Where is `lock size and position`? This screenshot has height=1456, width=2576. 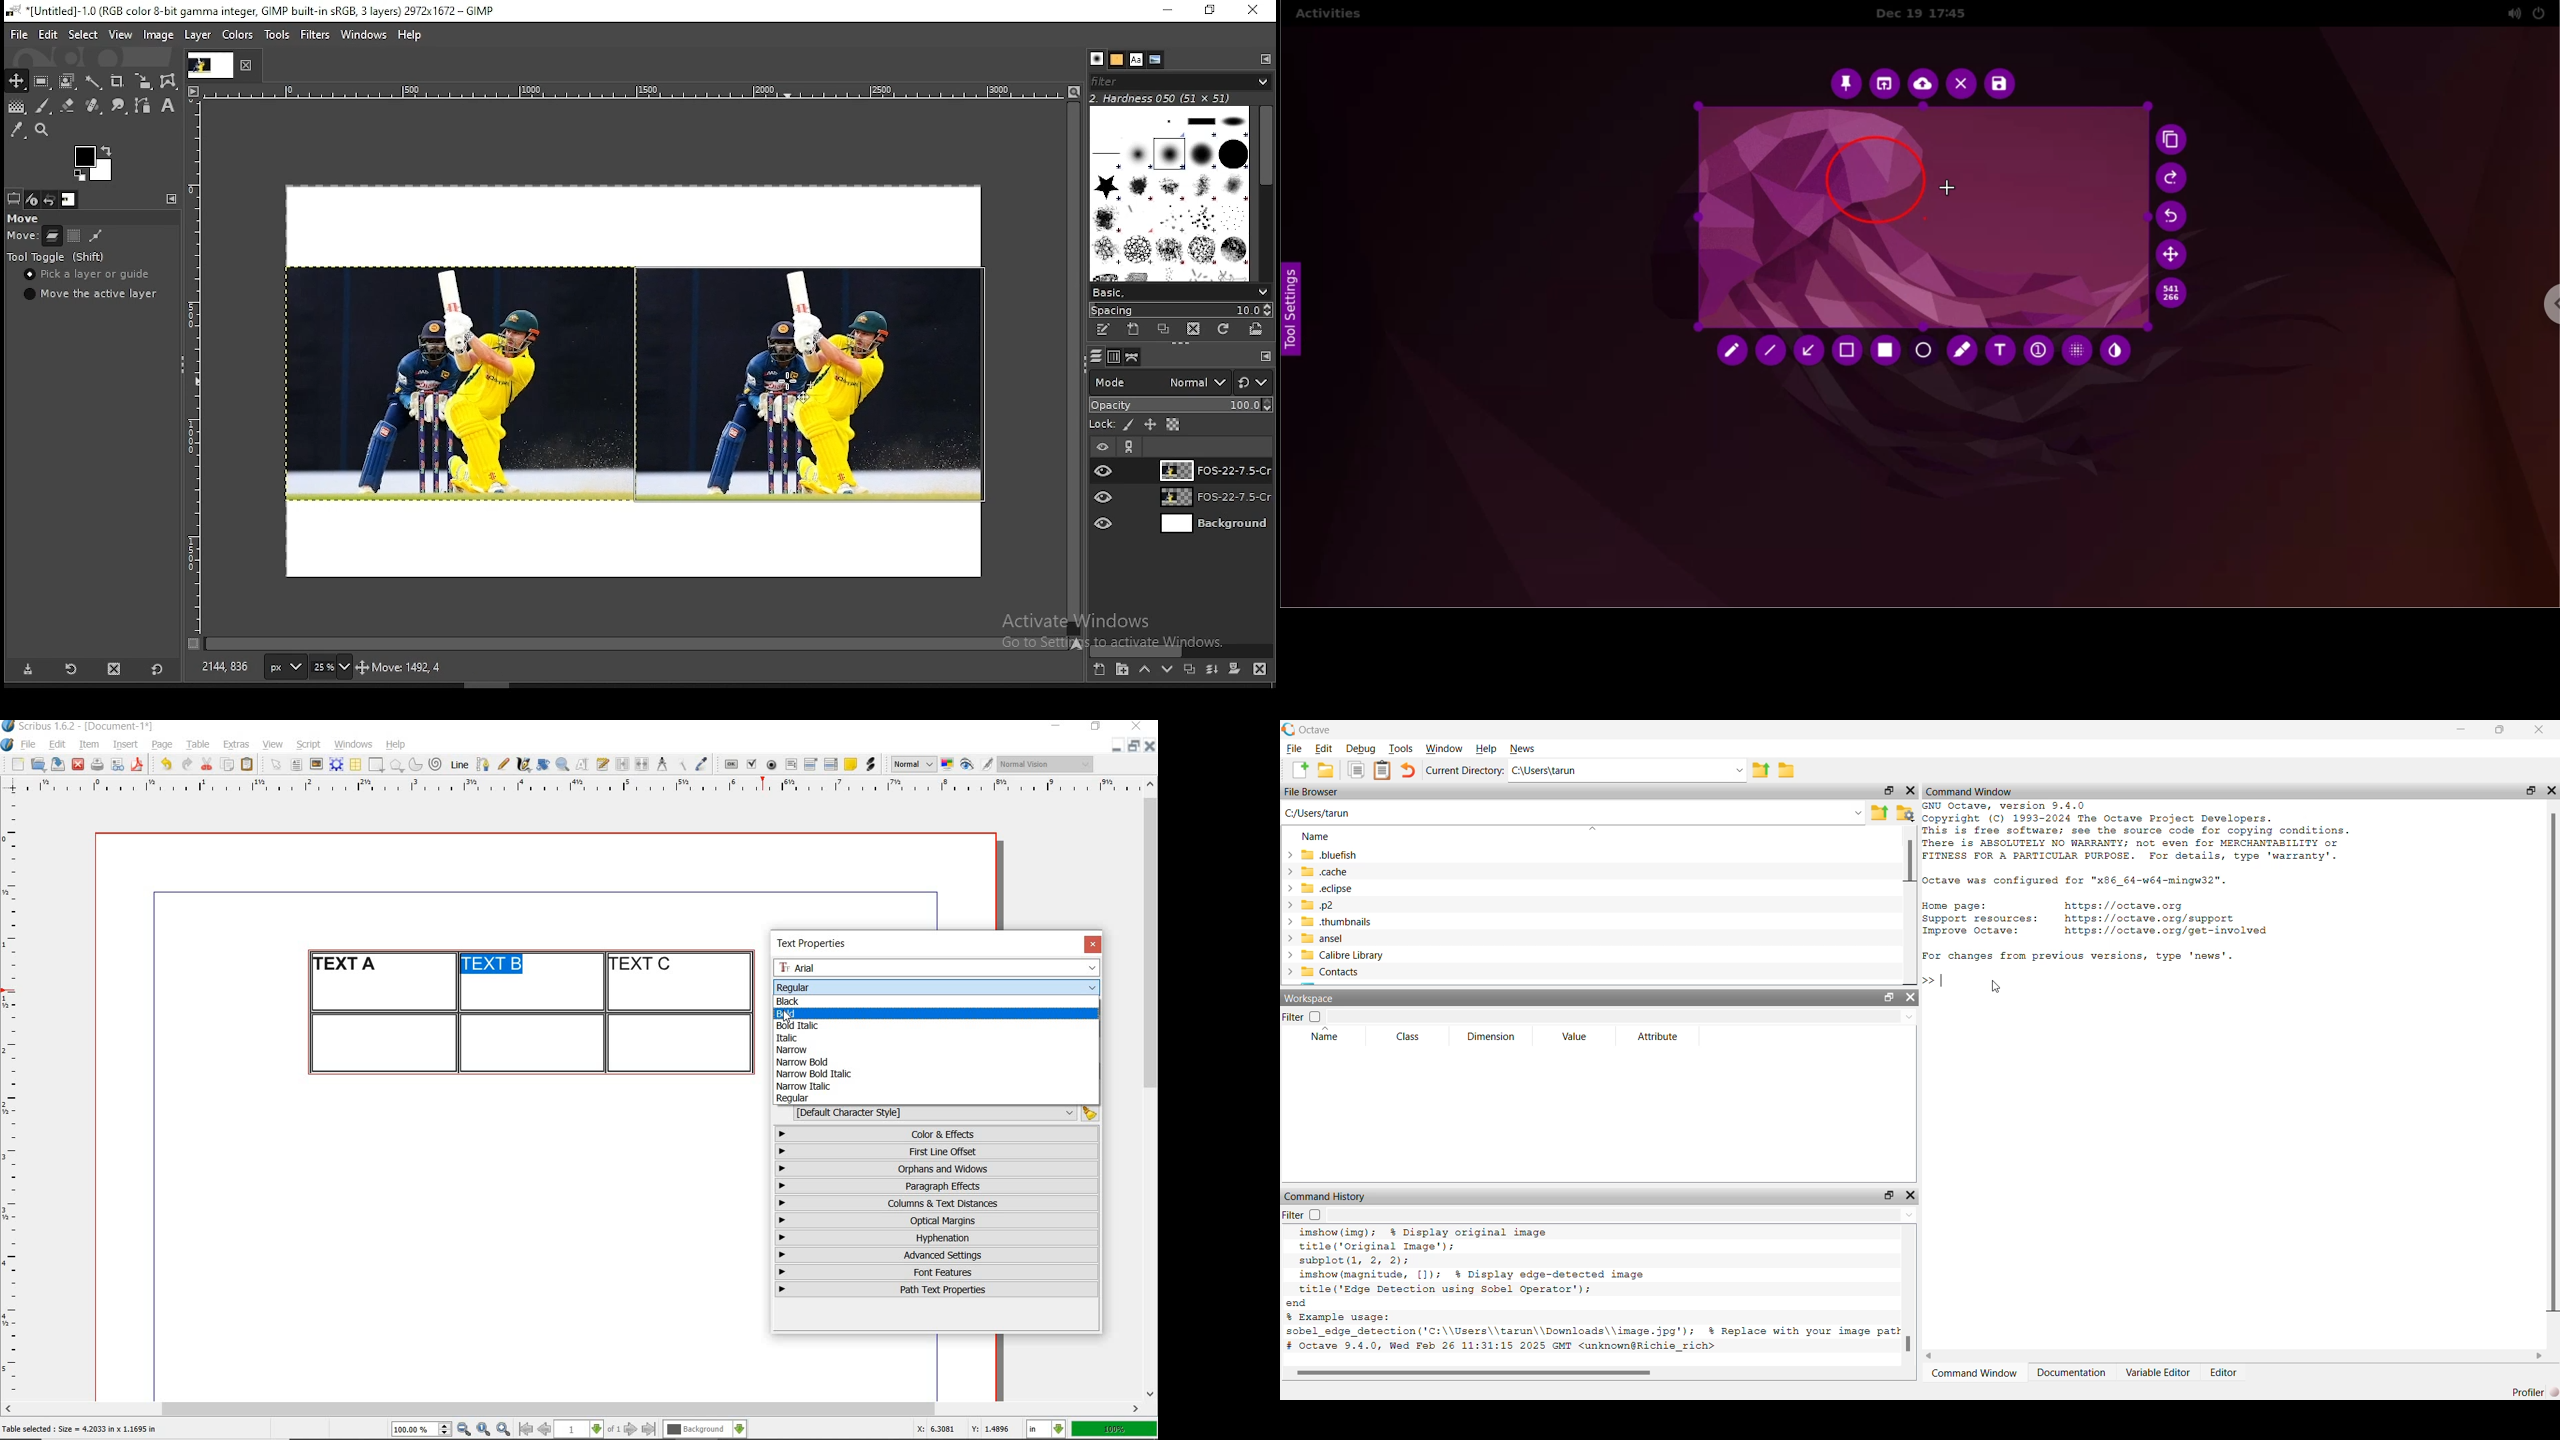
lock size and position is located at coordinates (1151, 426).